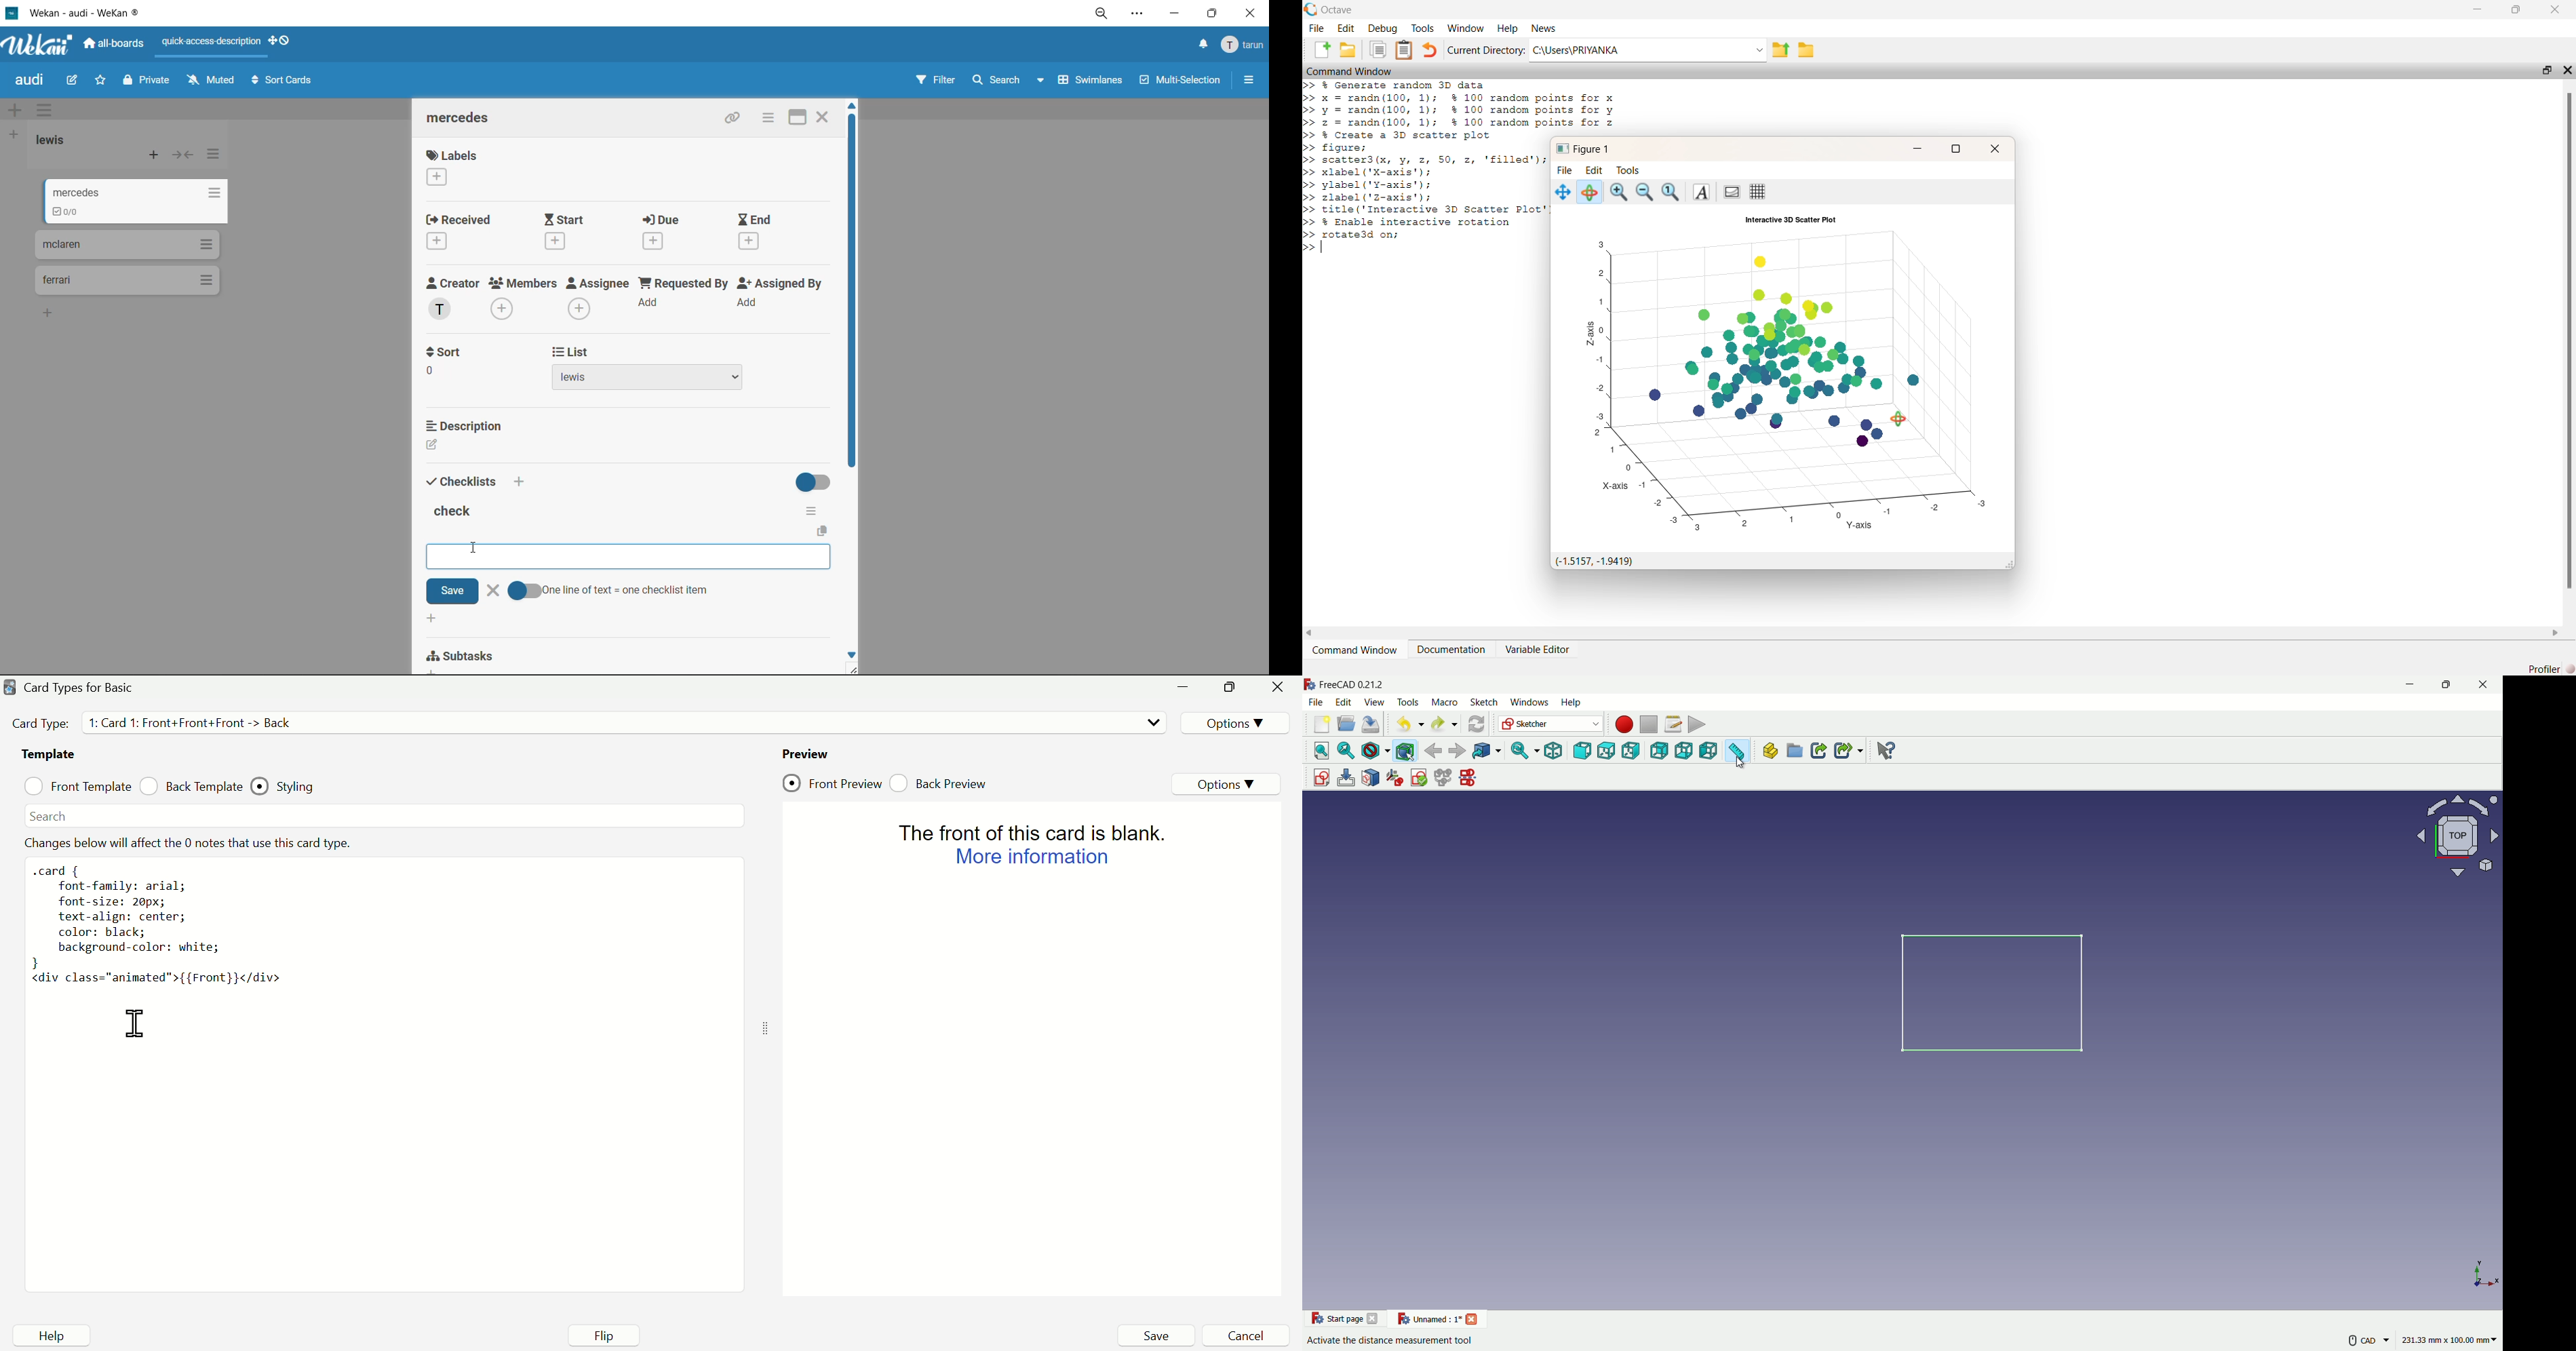 The width and height of the screenshot is (2576, 1372). Describe the element at coordinates (1406, 725) in the screenshot. I see `undo` at that location.